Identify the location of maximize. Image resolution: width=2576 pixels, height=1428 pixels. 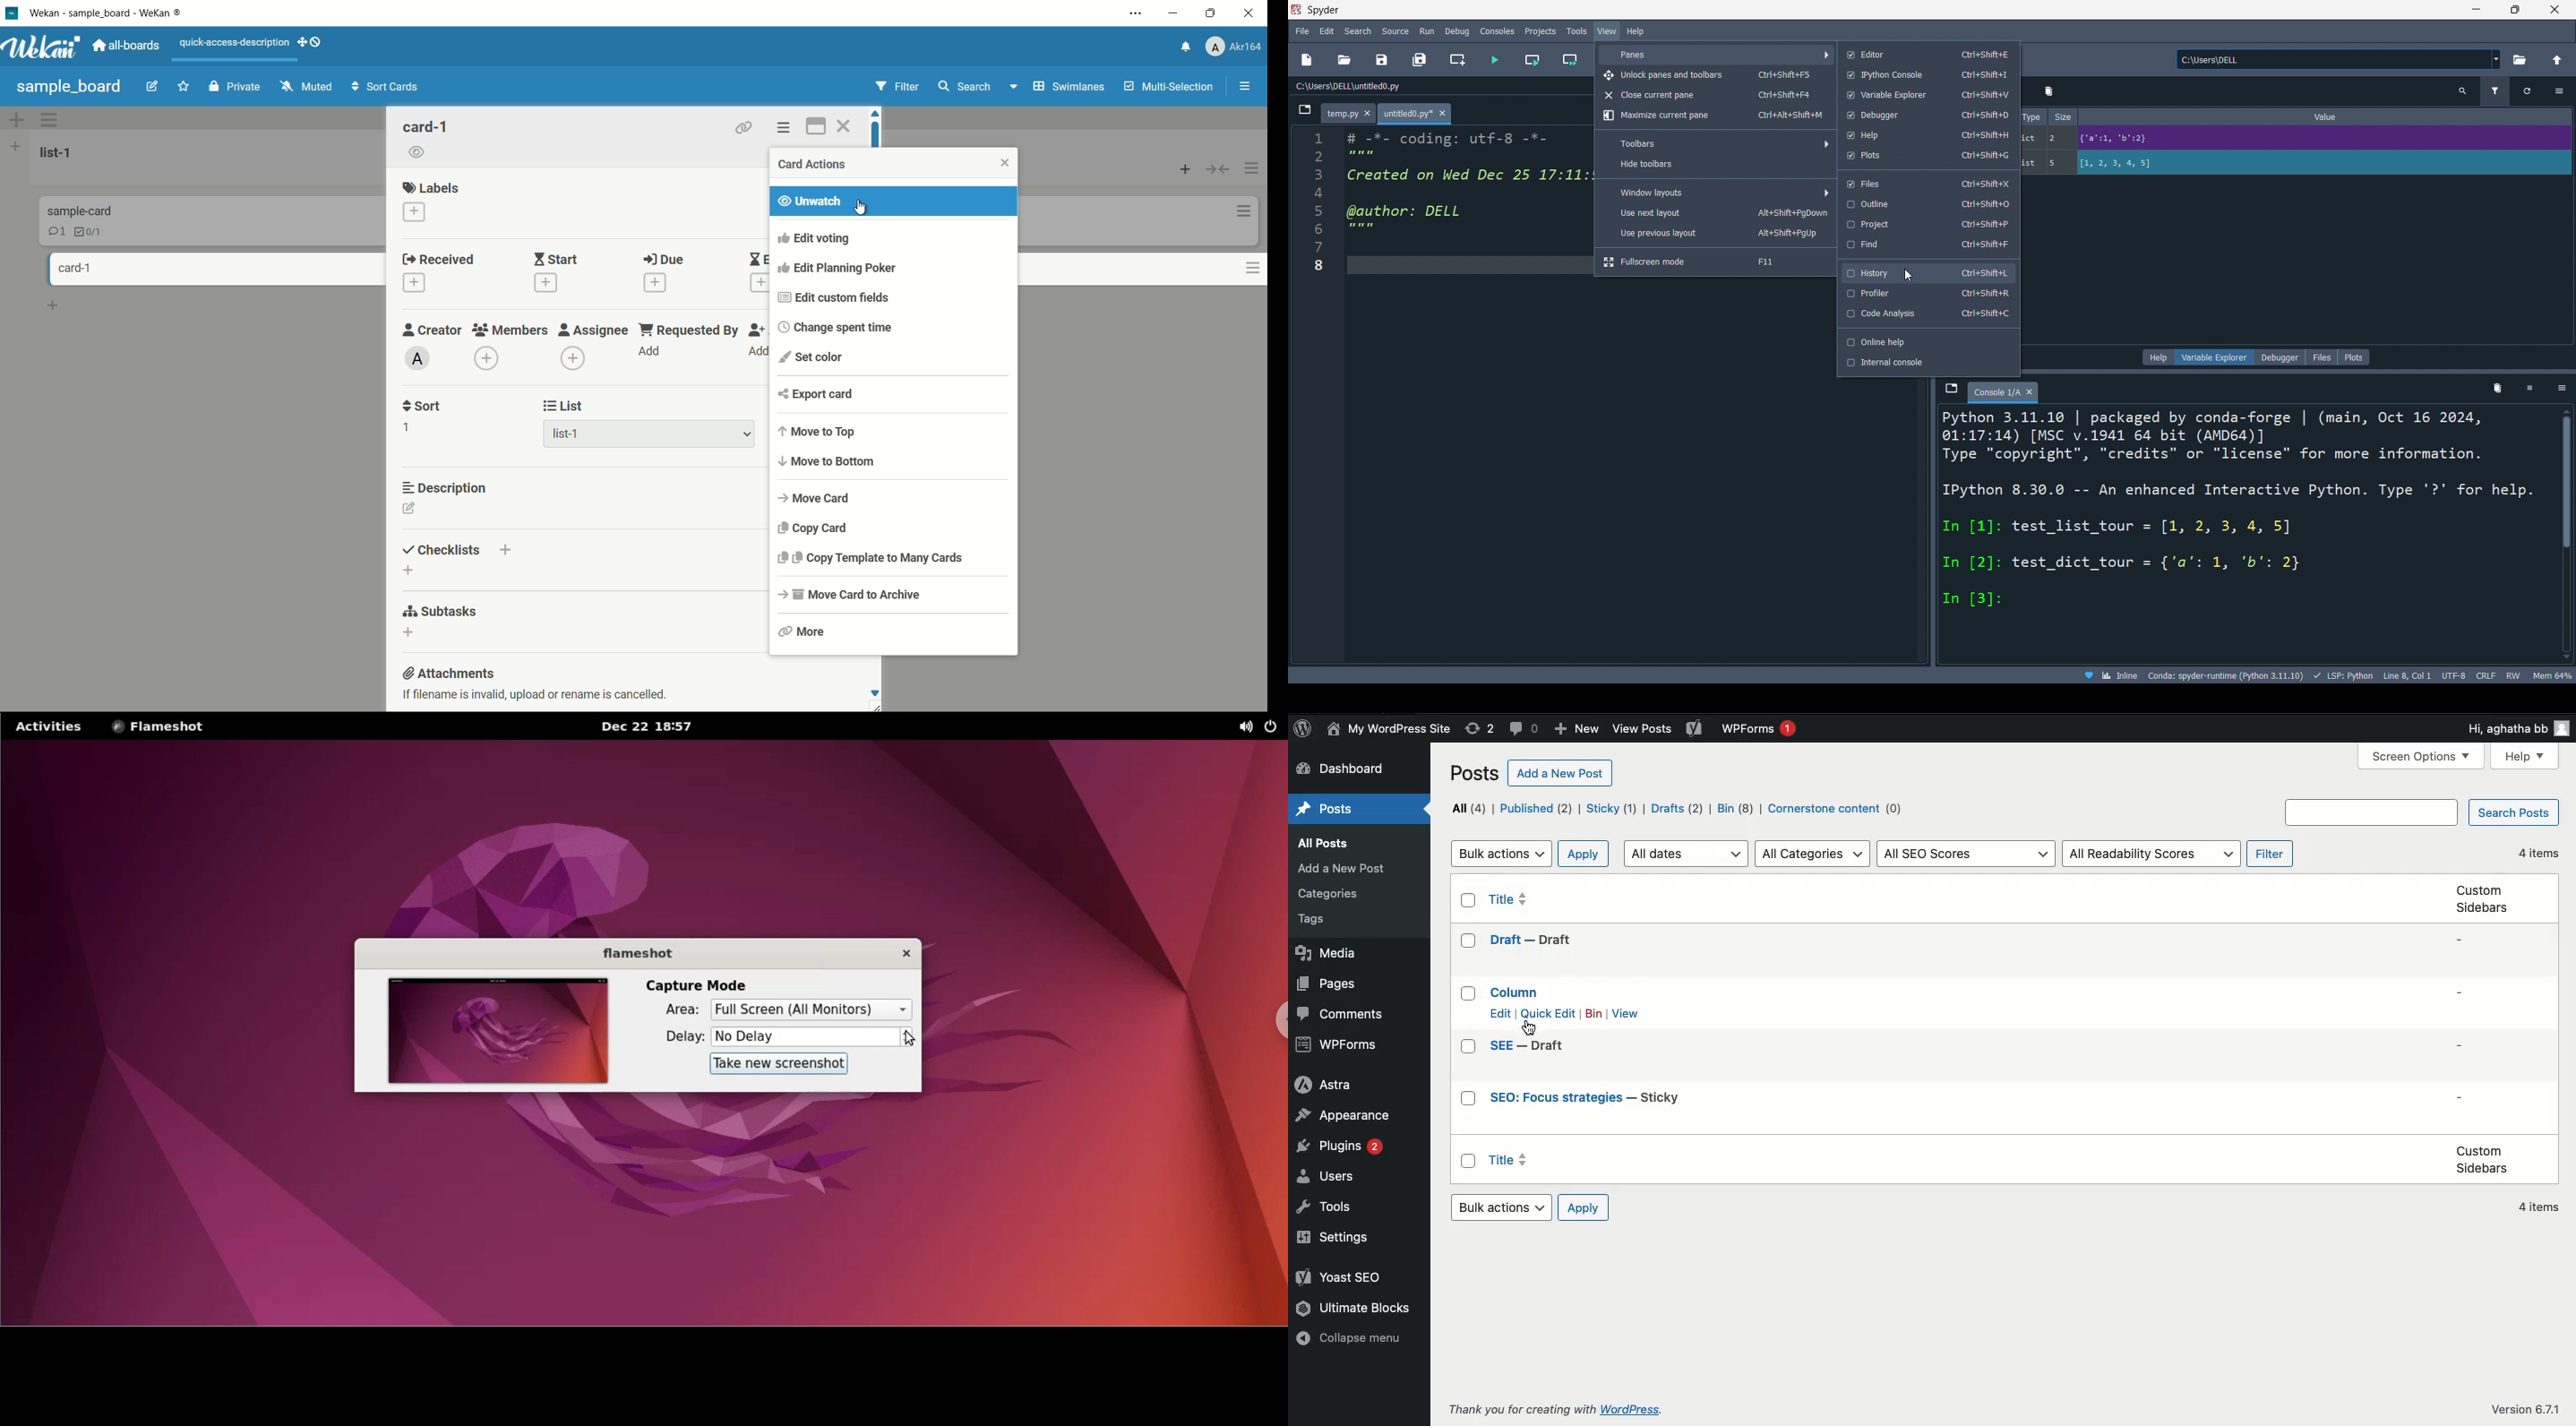
(2516, 9).